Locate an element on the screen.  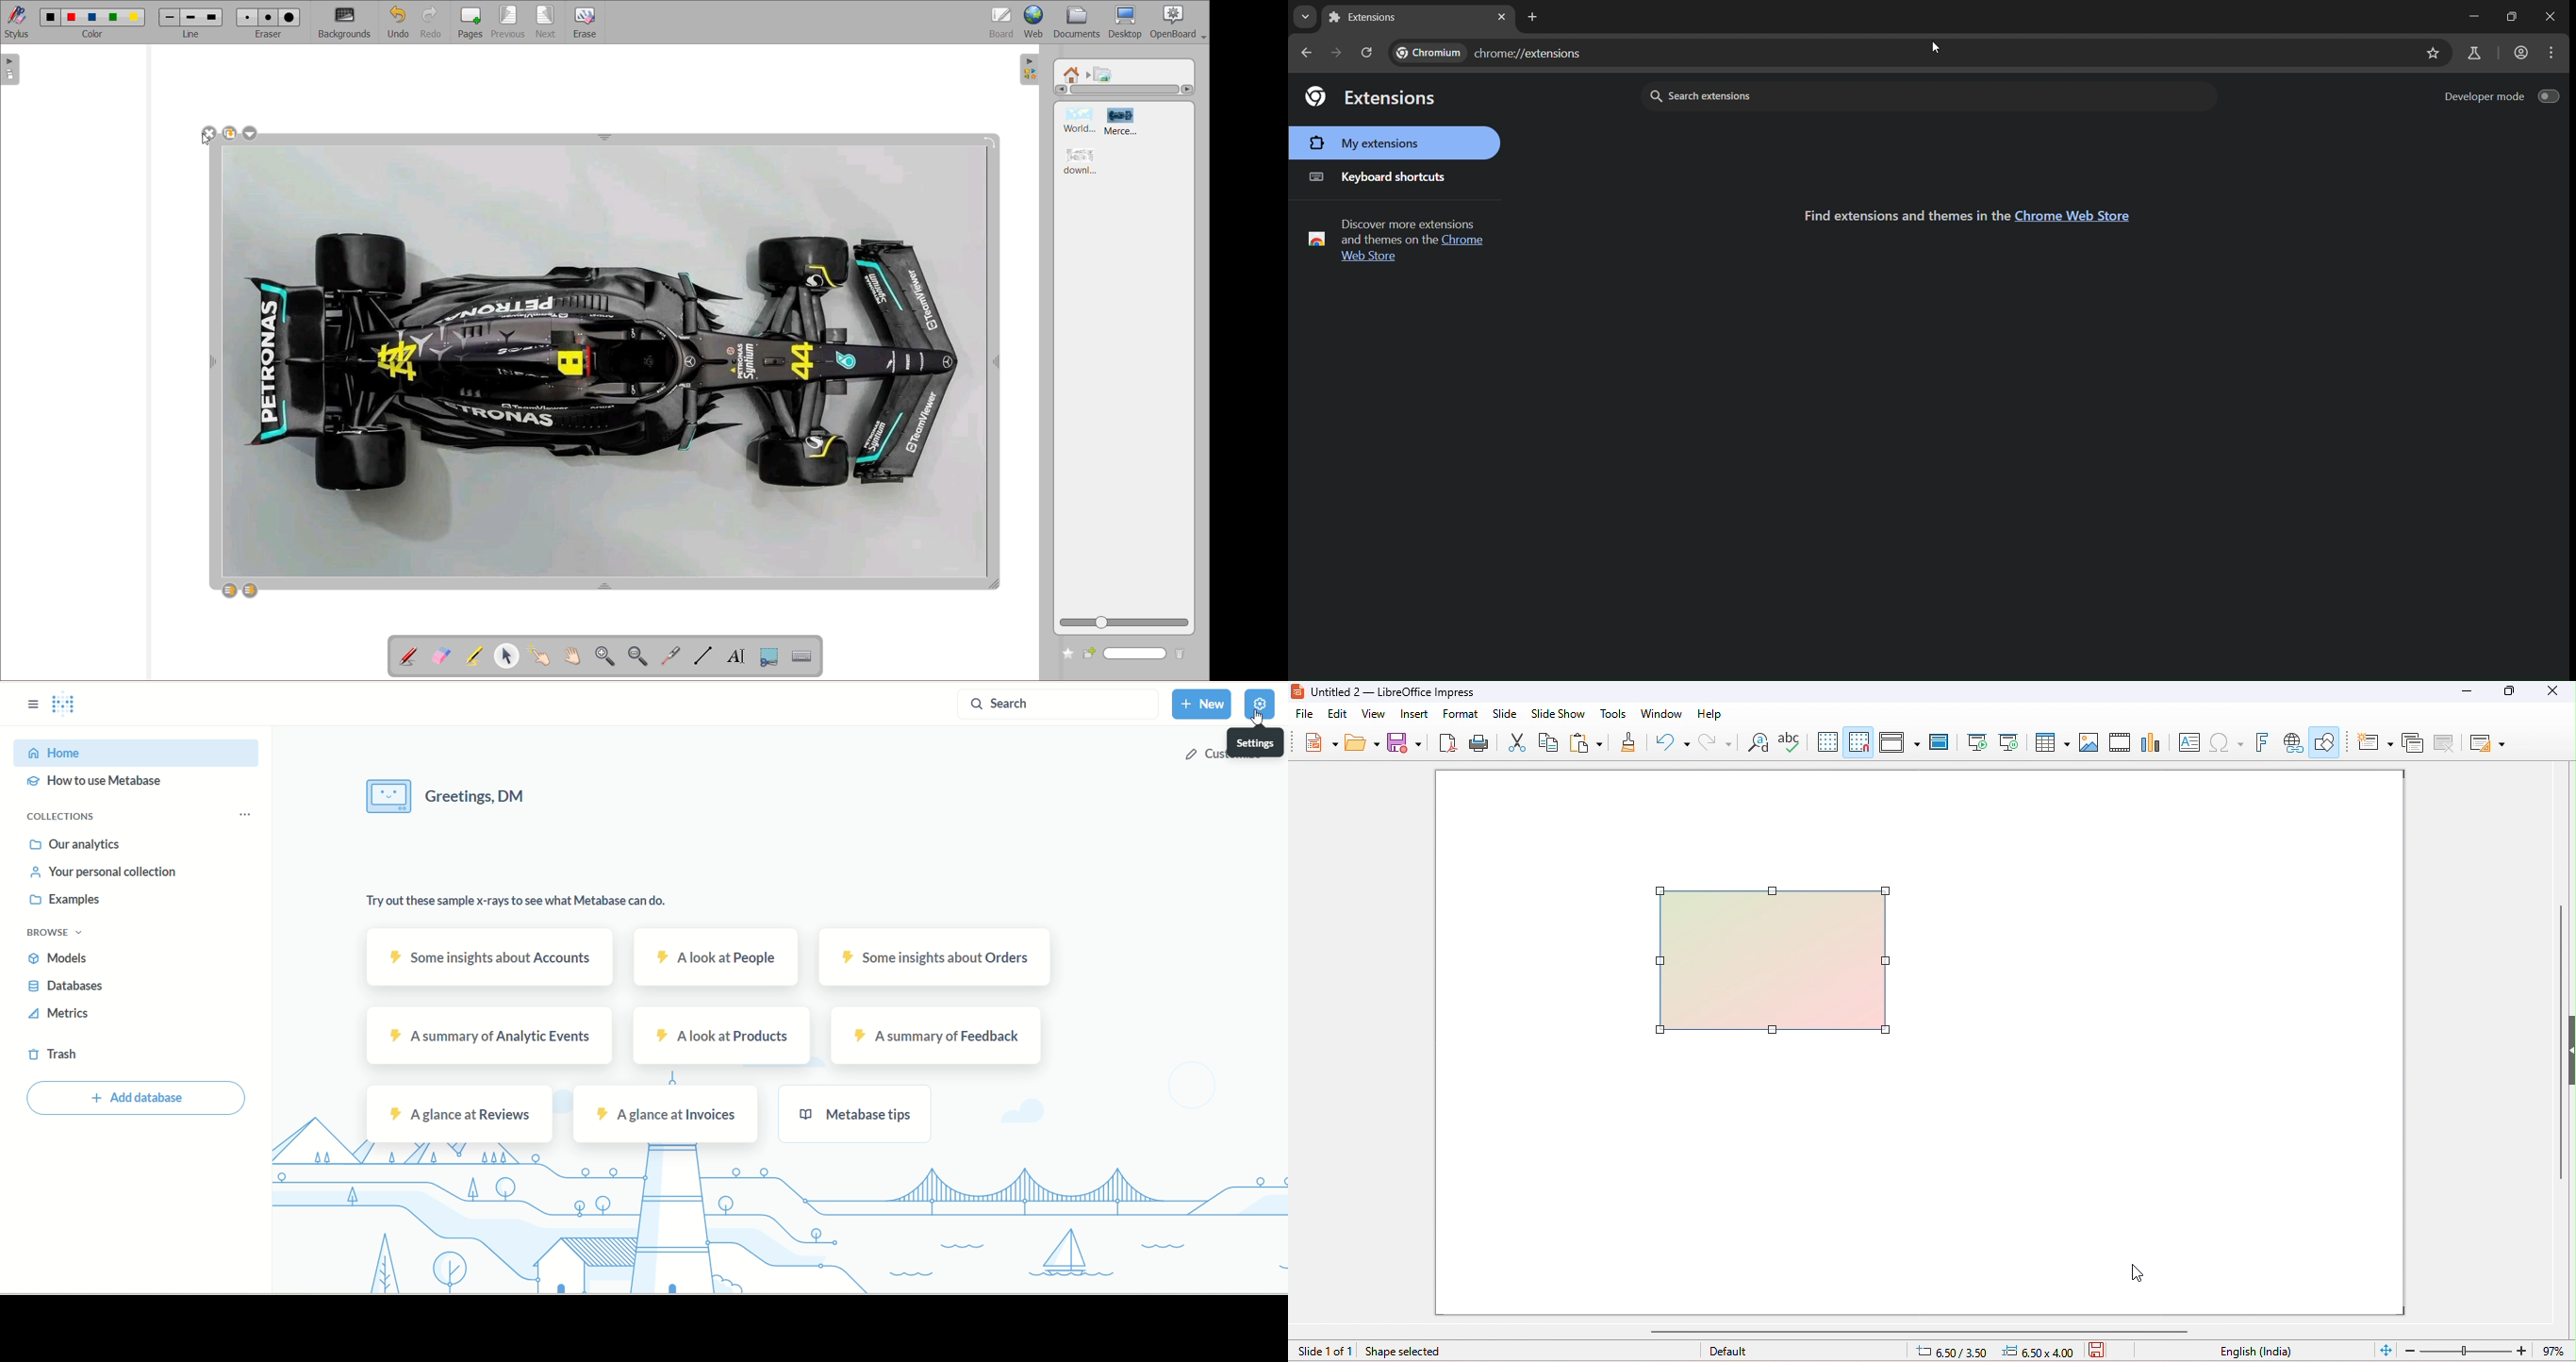
file is located at coordinates (1304, 714).